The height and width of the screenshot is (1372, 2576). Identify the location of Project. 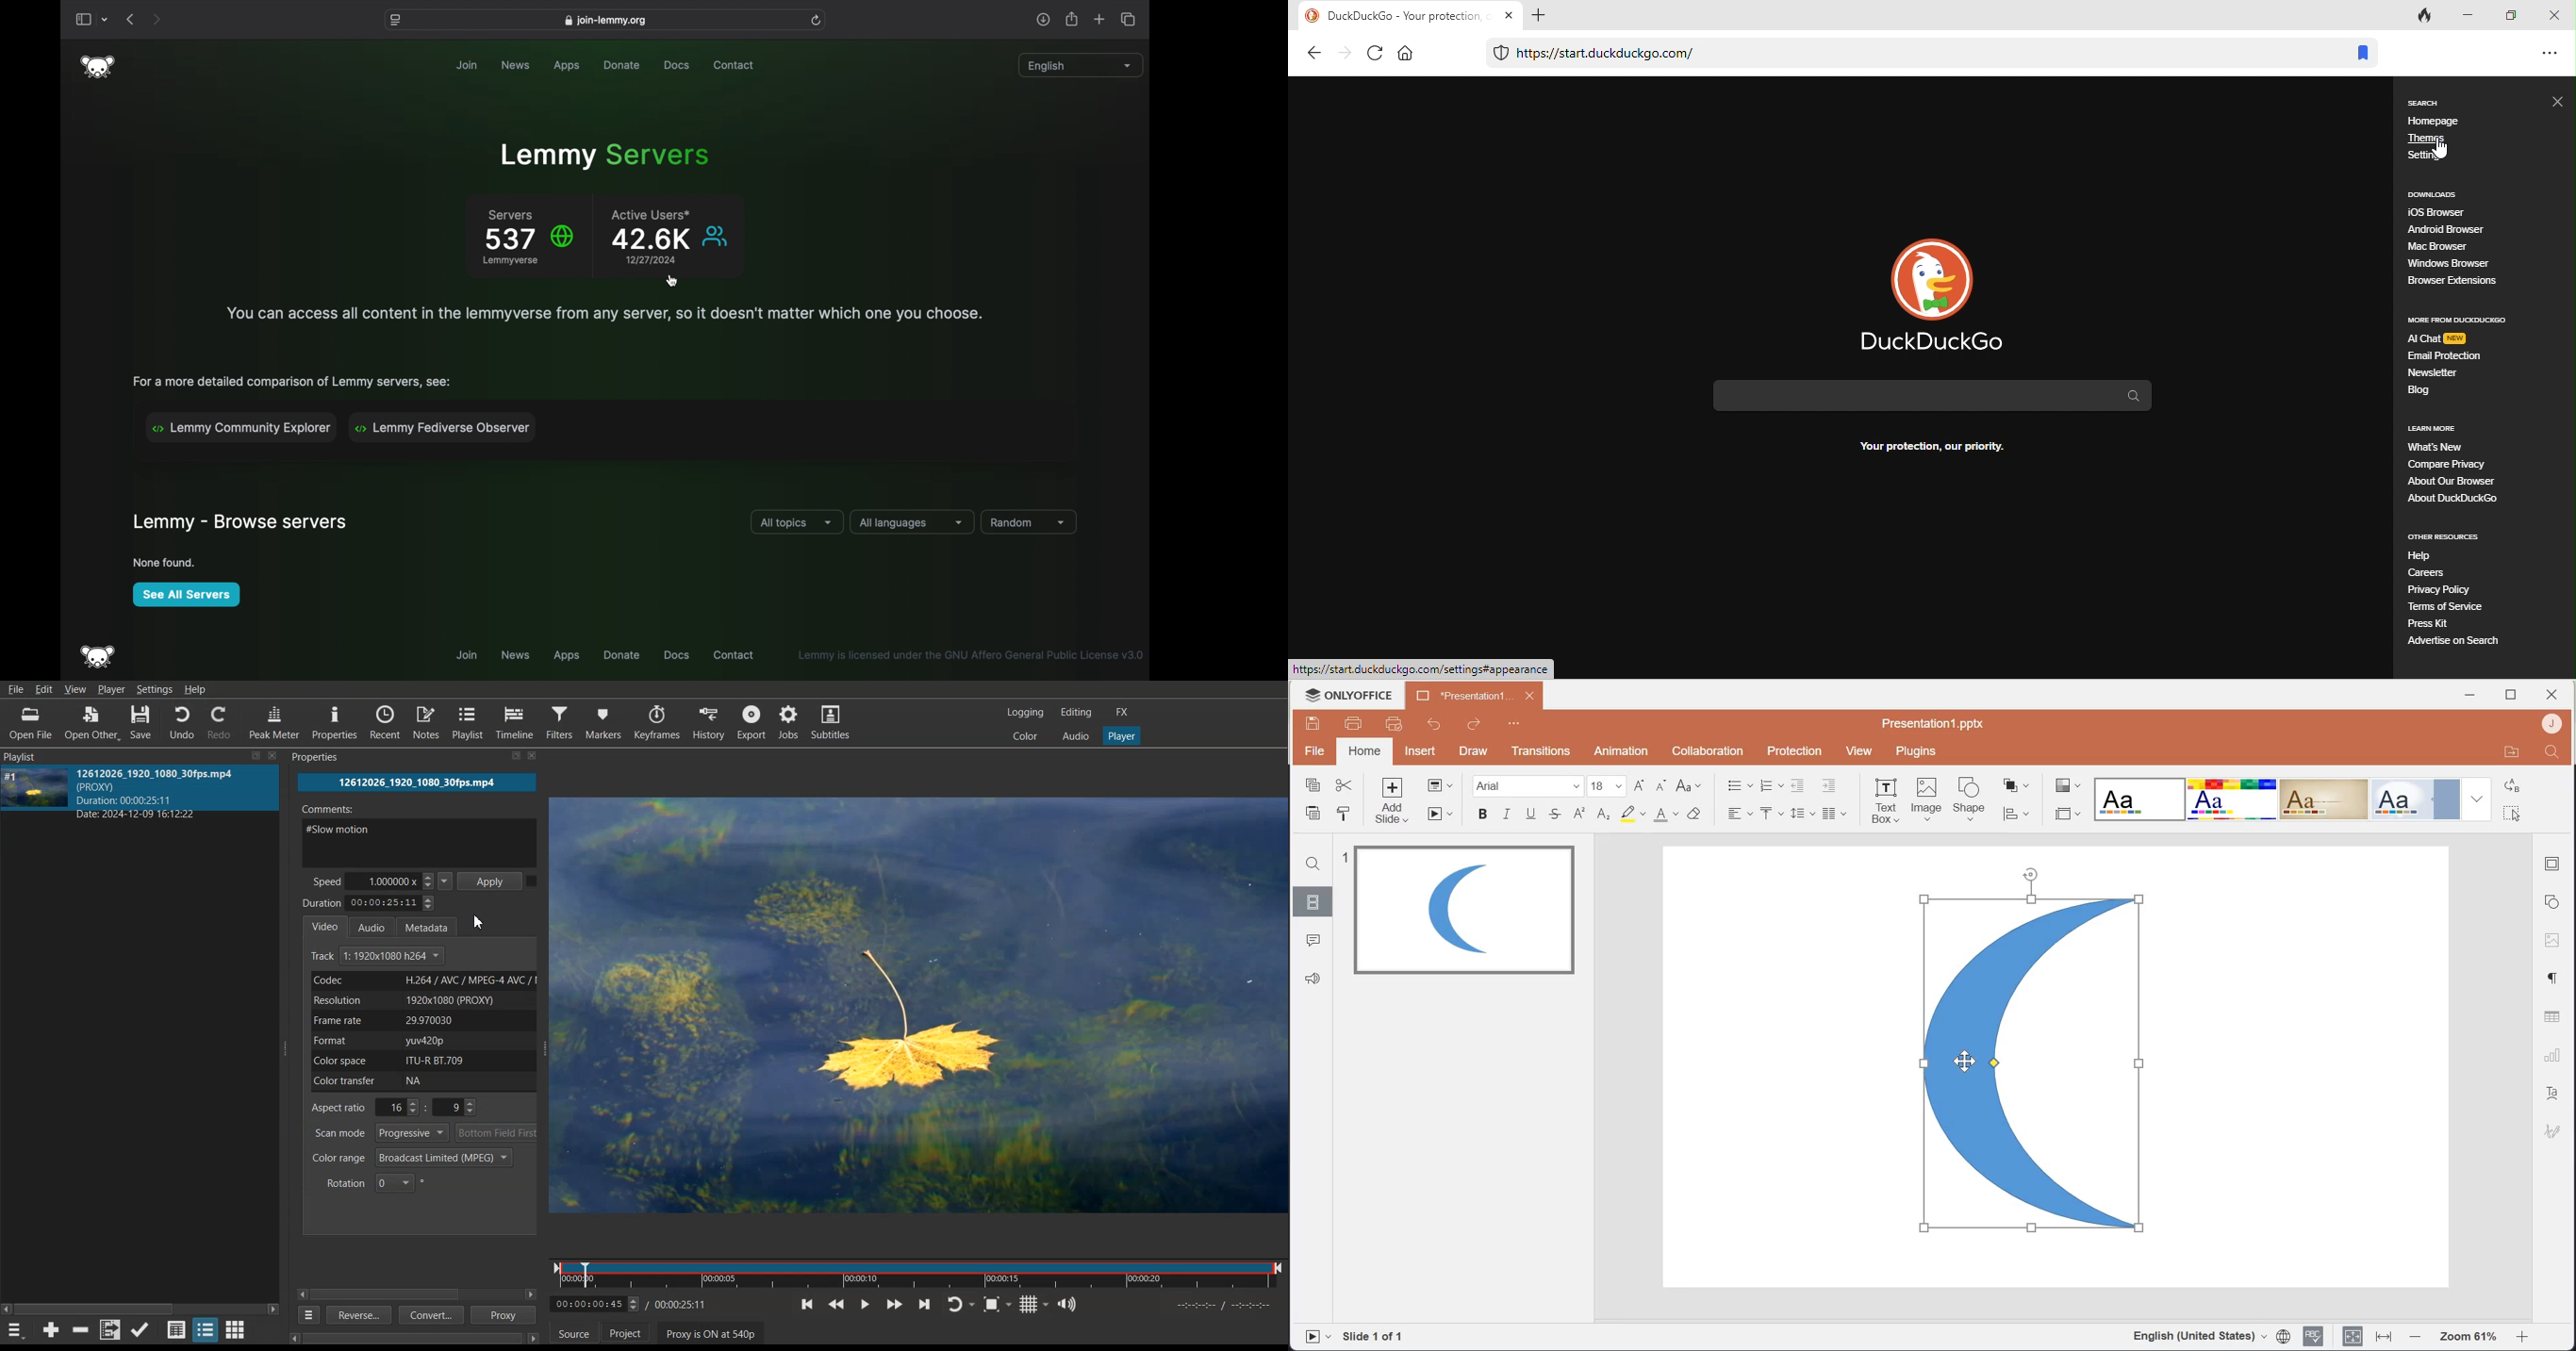
(625, 1332).